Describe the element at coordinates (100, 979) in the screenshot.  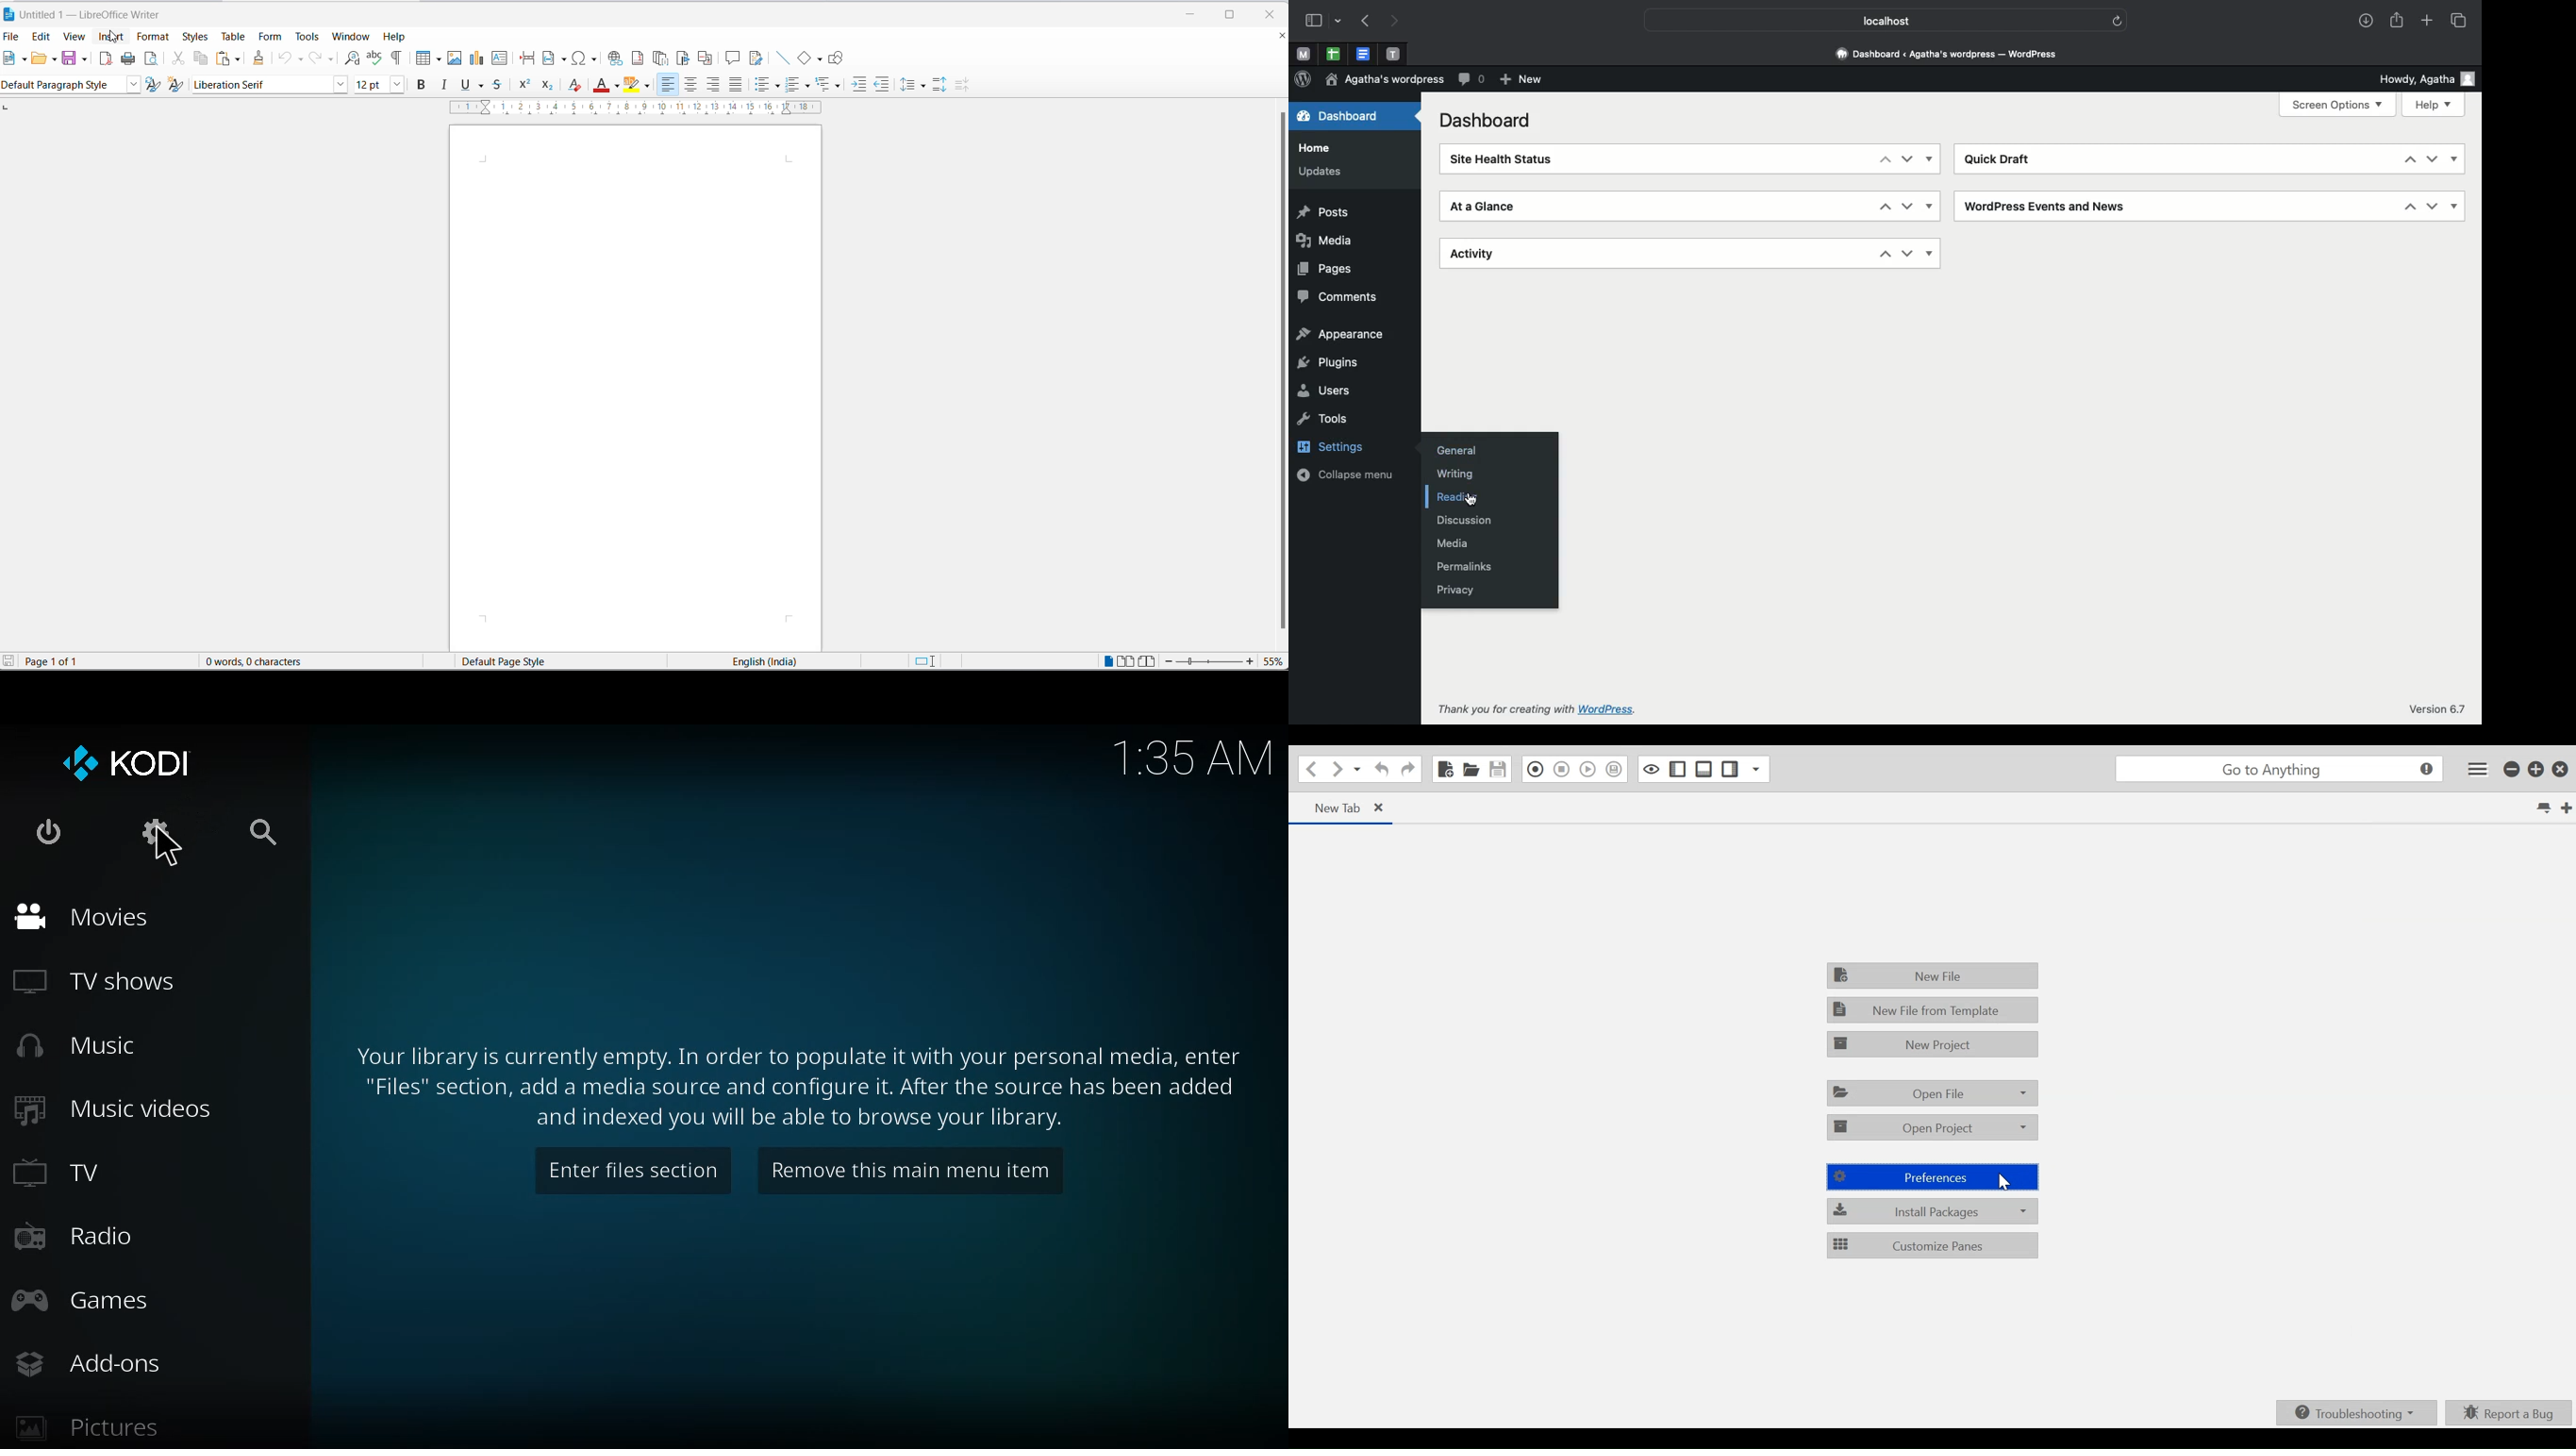
I see `tv shows` at that location.